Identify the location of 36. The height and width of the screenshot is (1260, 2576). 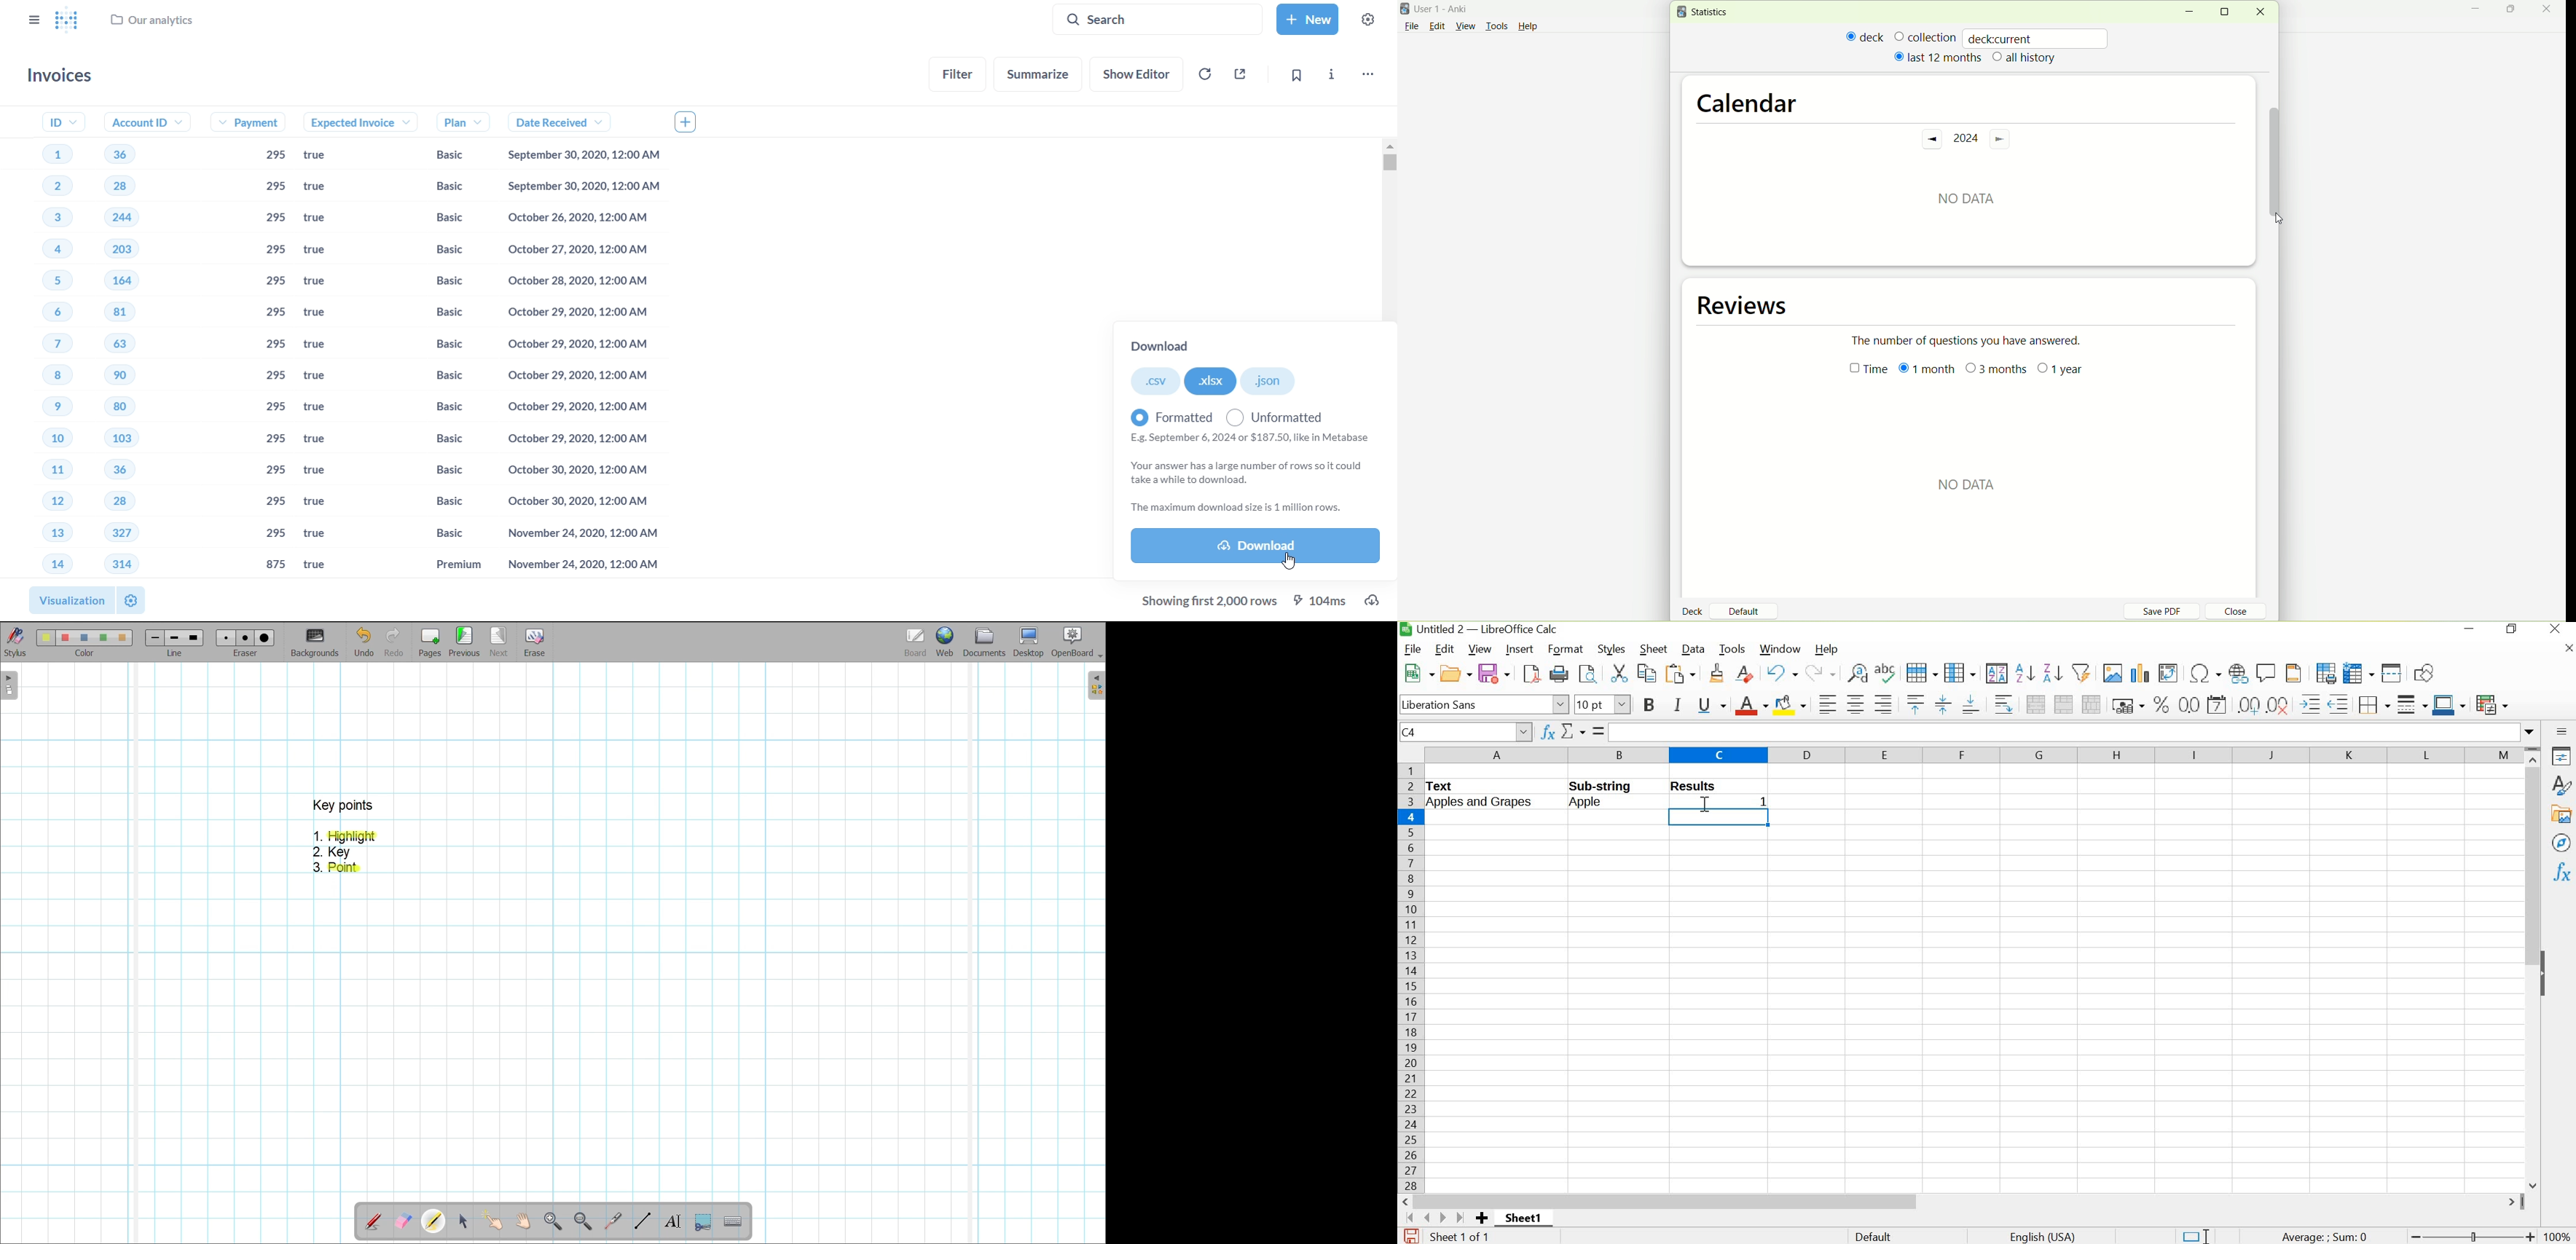
(113, 469).